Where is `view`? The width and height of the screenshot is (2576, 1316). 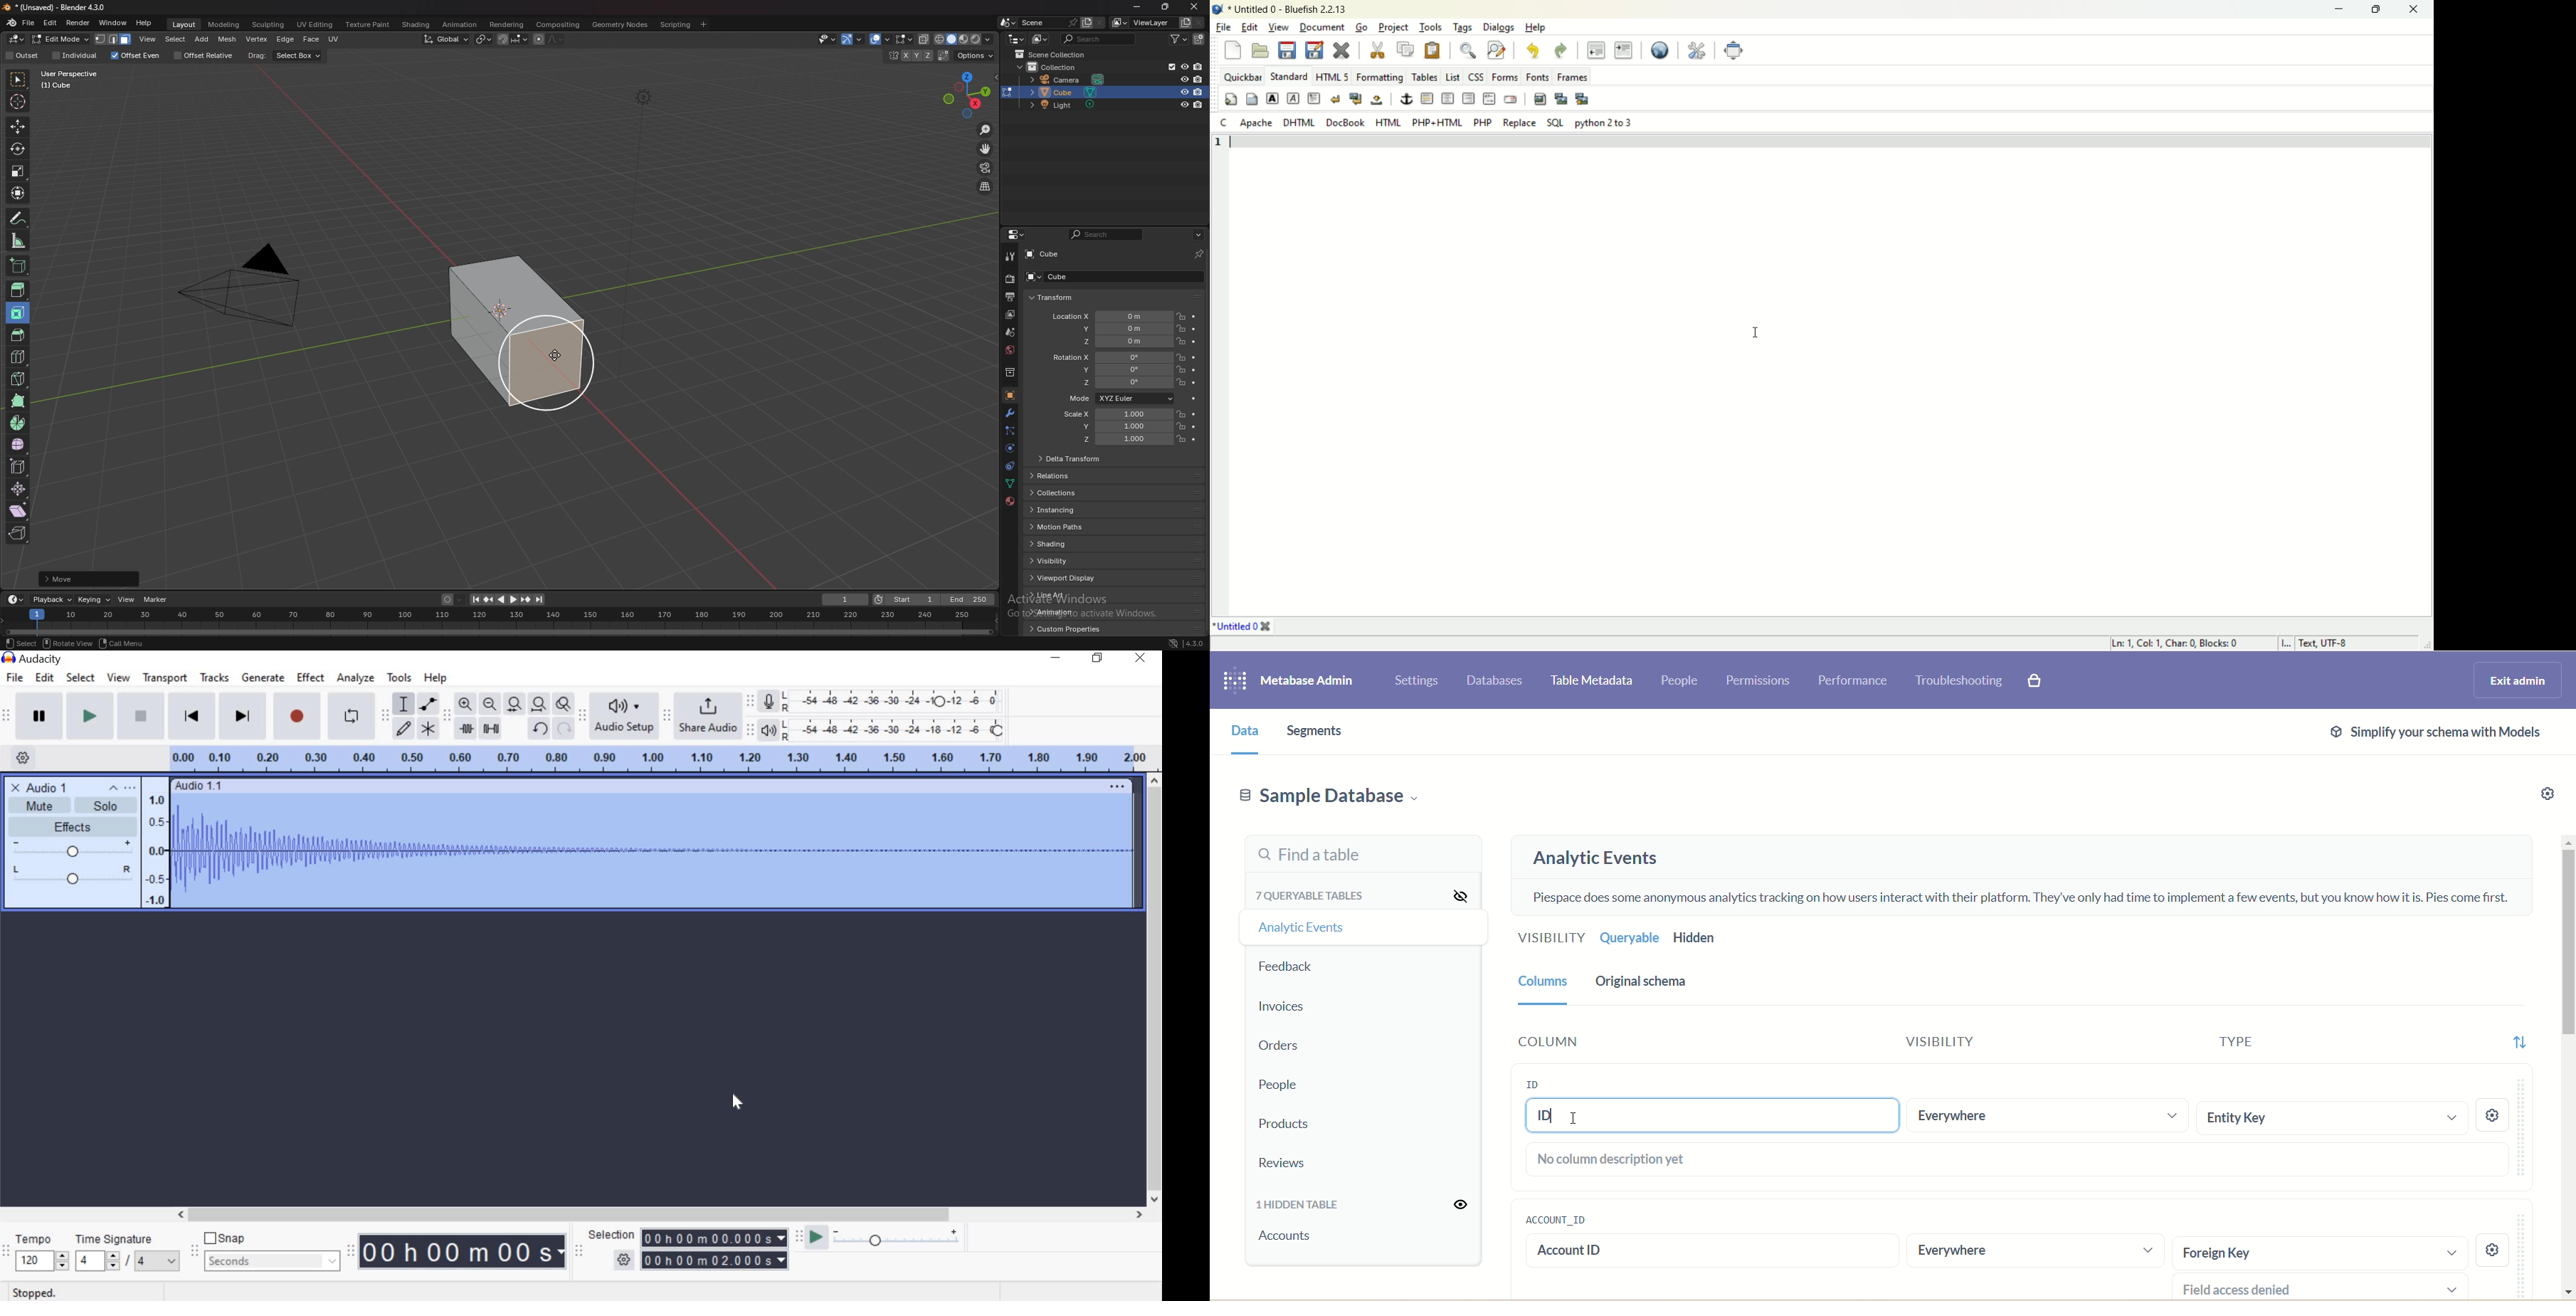 view is located at coordinates (126, 599).